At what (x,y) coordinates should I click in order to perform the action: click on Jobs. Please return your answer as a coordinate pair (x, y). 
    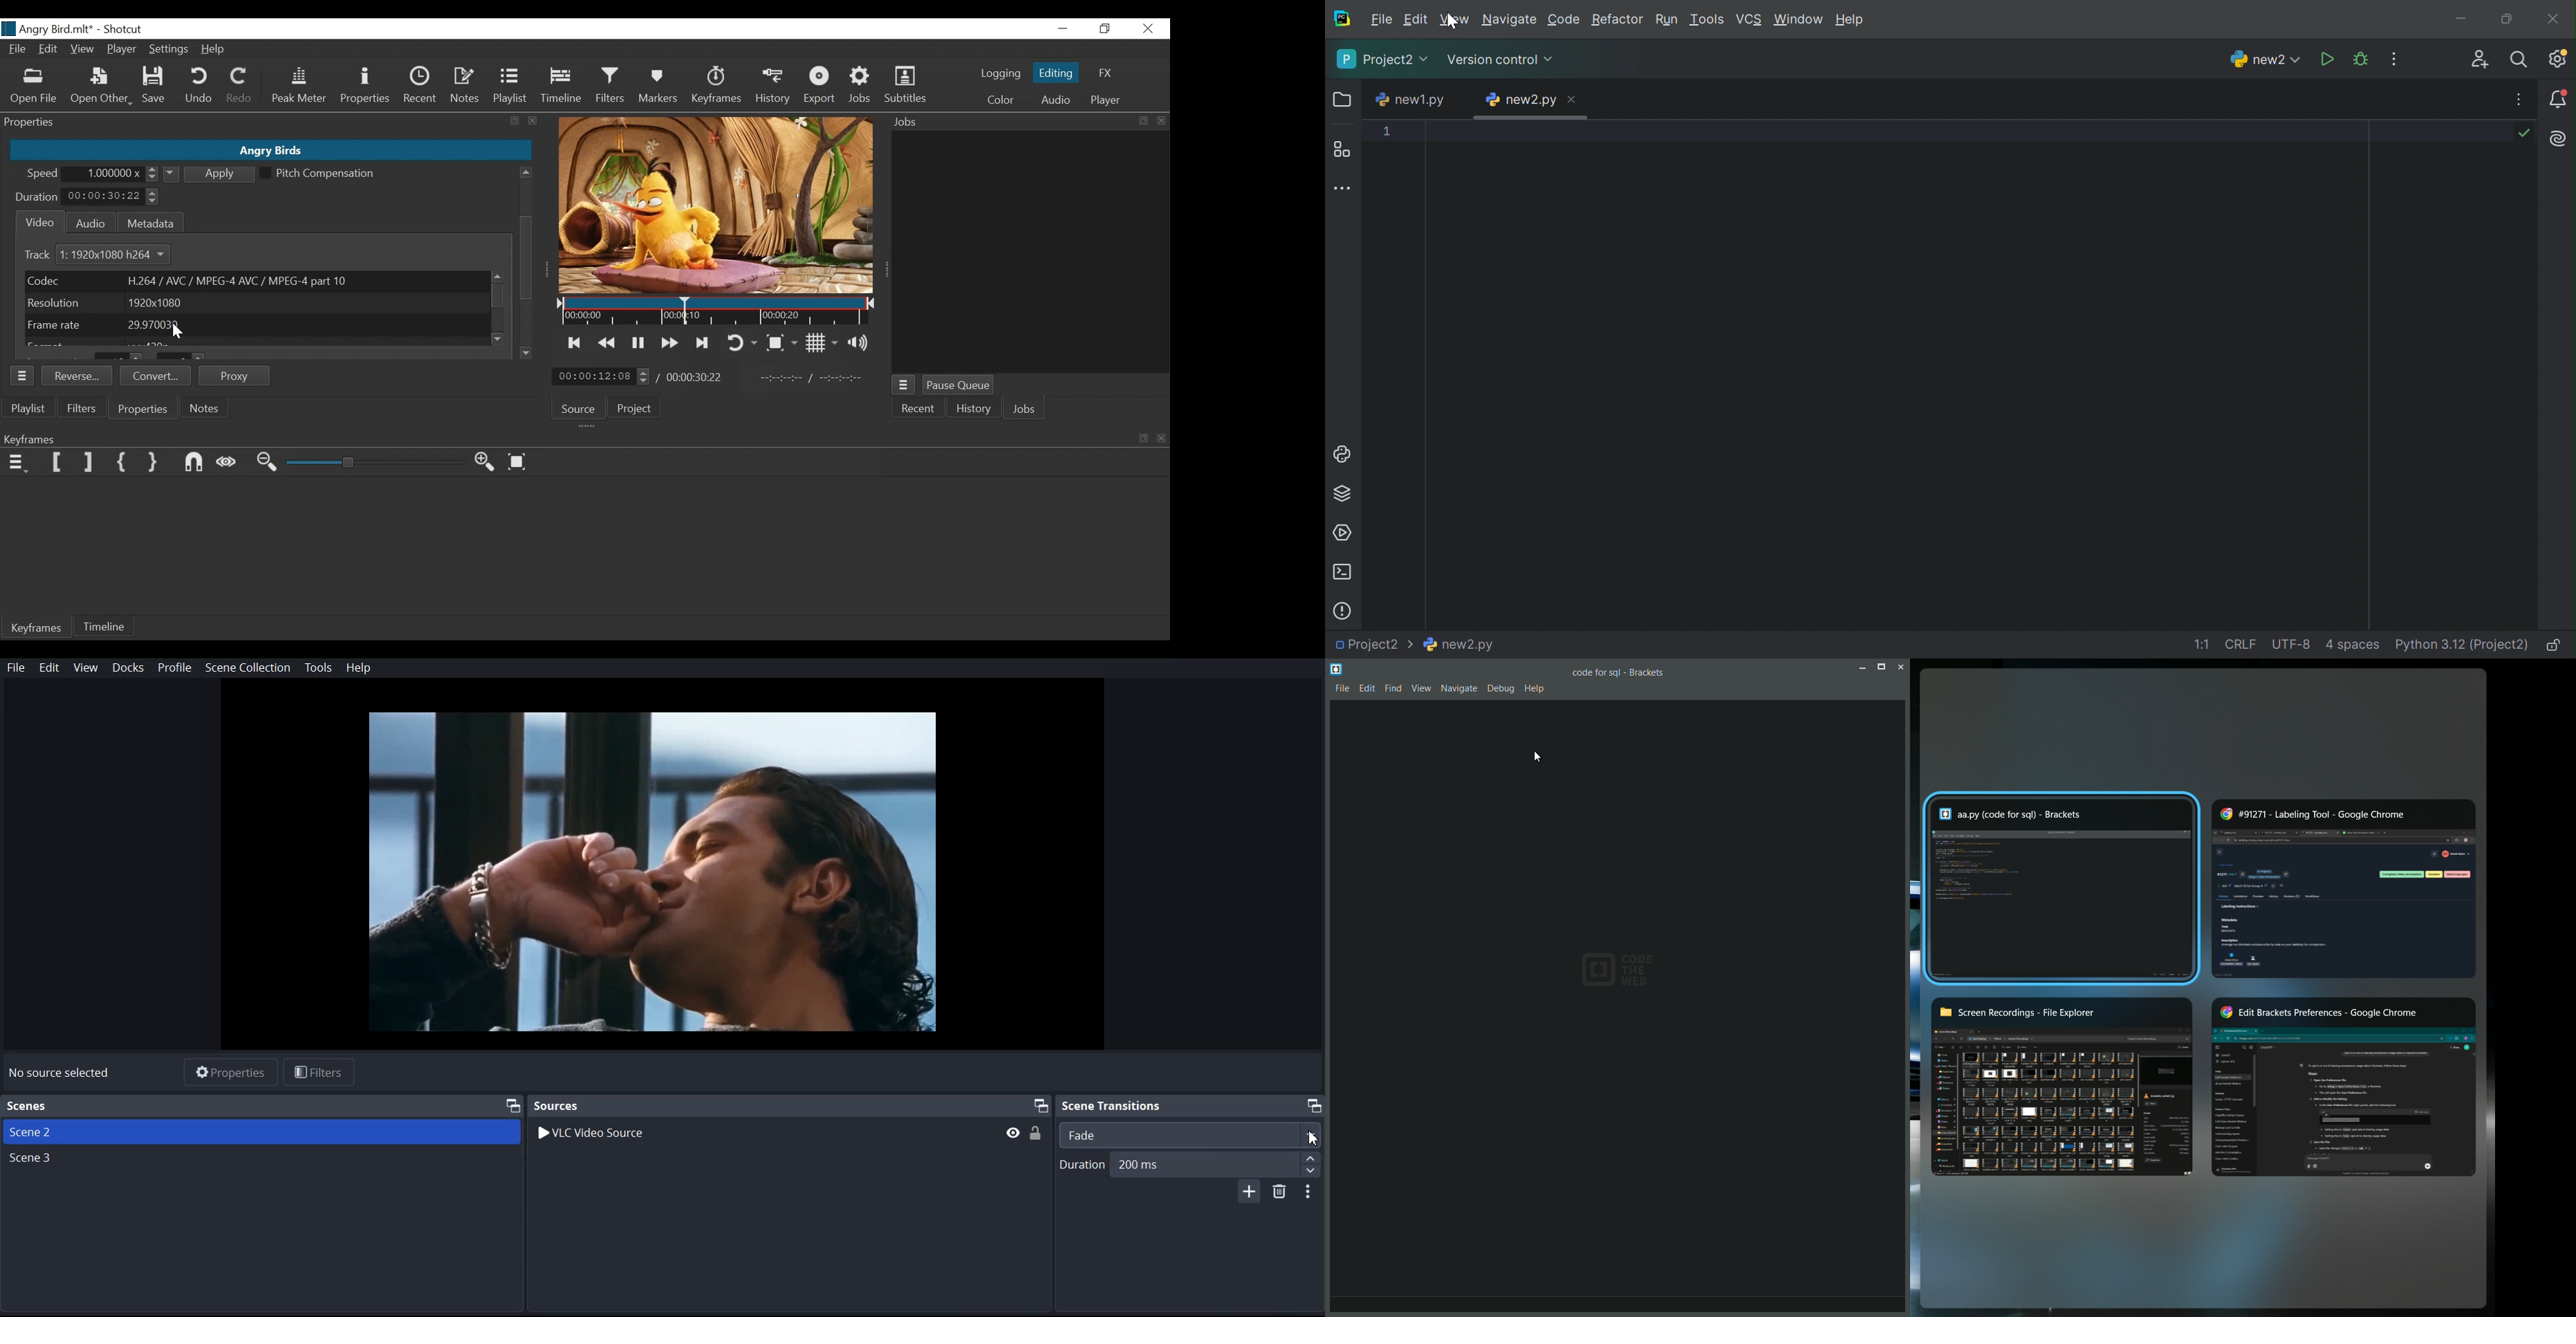
    Looking at the image, I should click on (1025, 409).